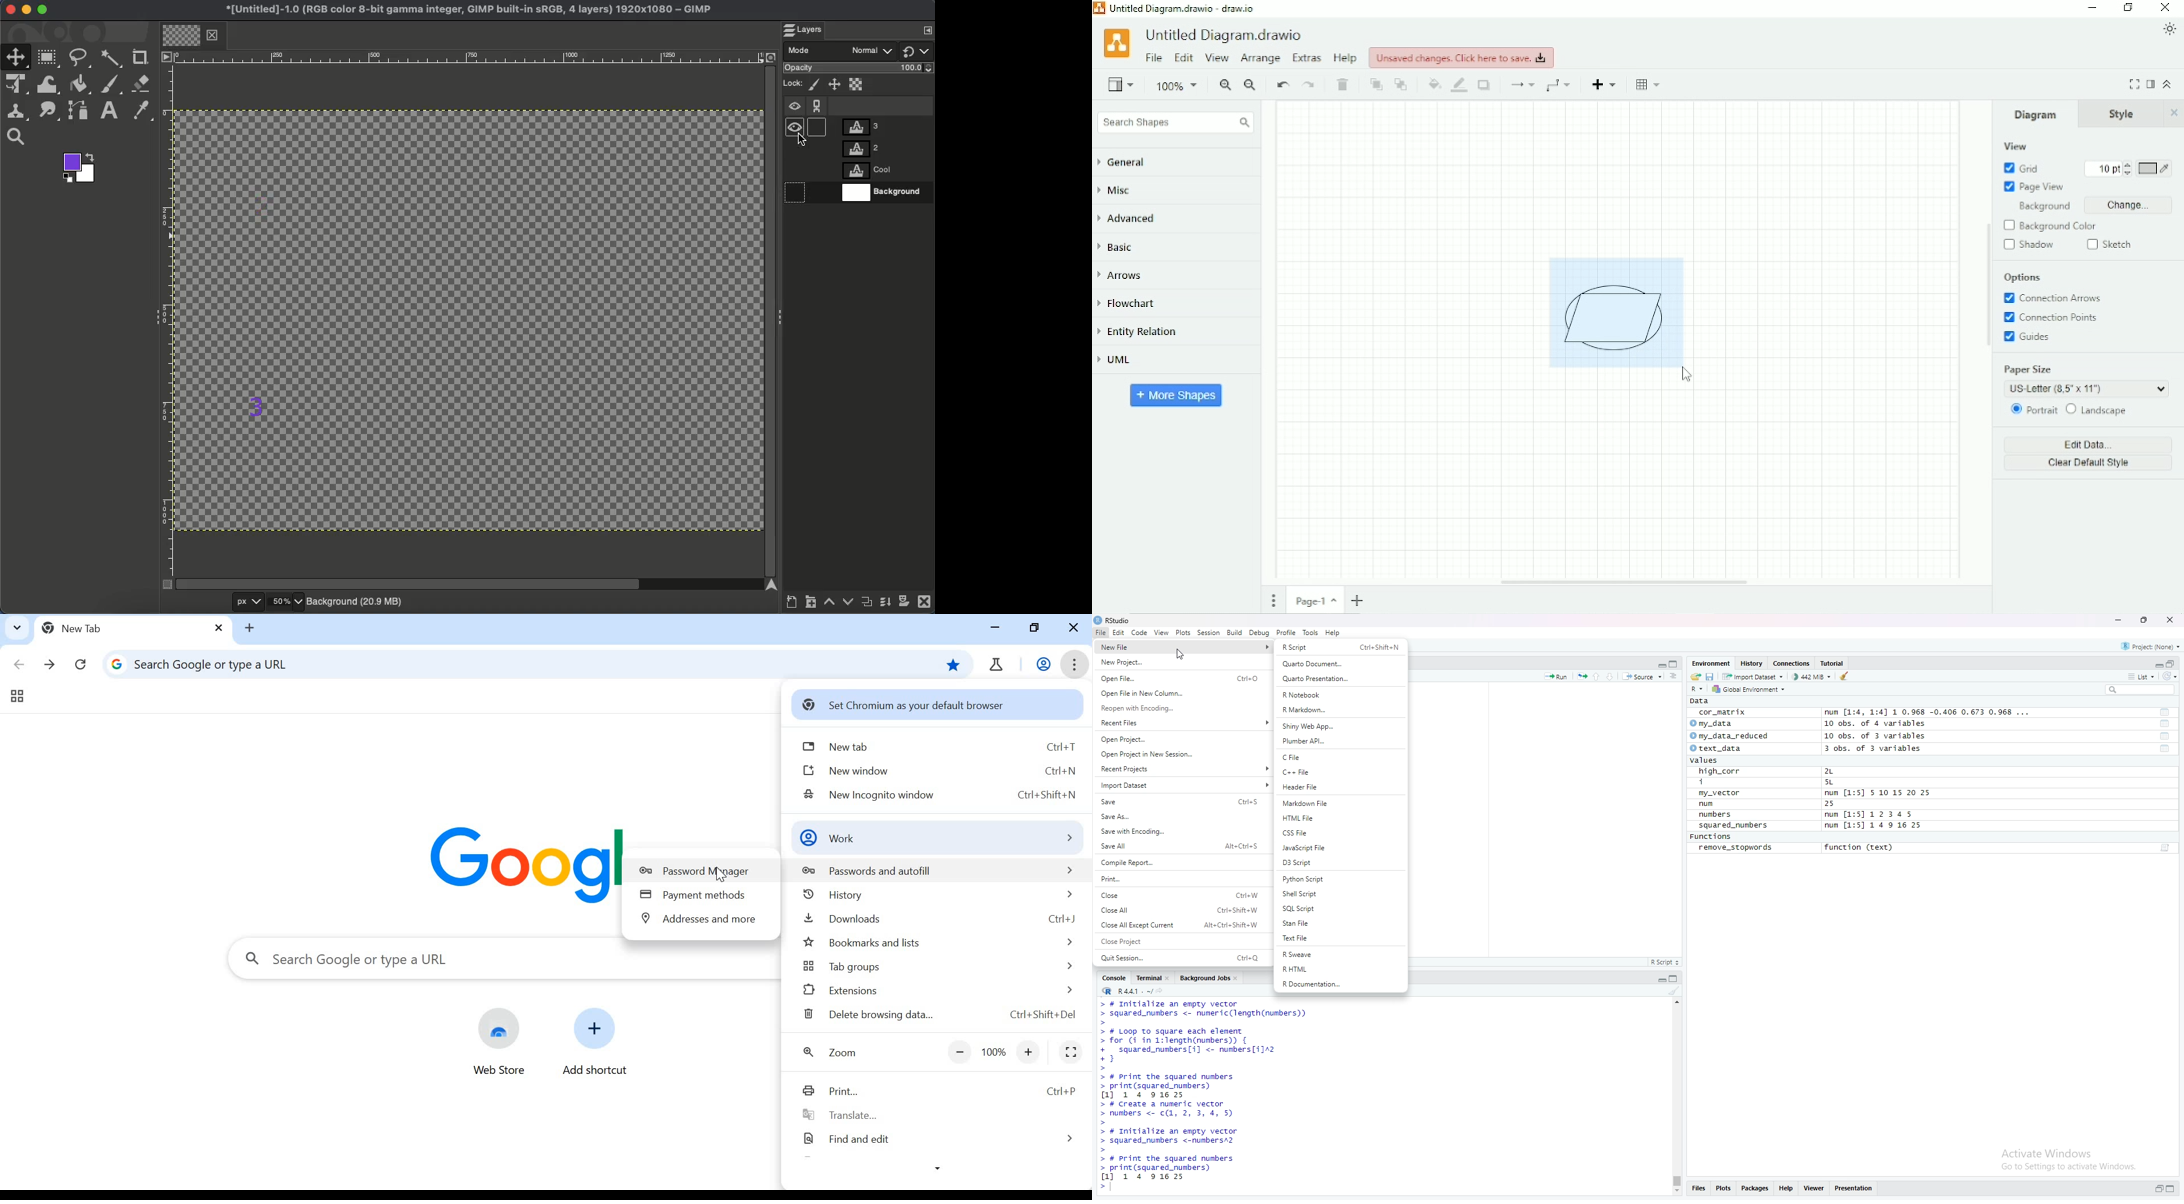 This screenshot has width=2184, height=1204. Describe the element at coordinates (19, 85) in the screenshot. I see `Unified transformation` at that location.